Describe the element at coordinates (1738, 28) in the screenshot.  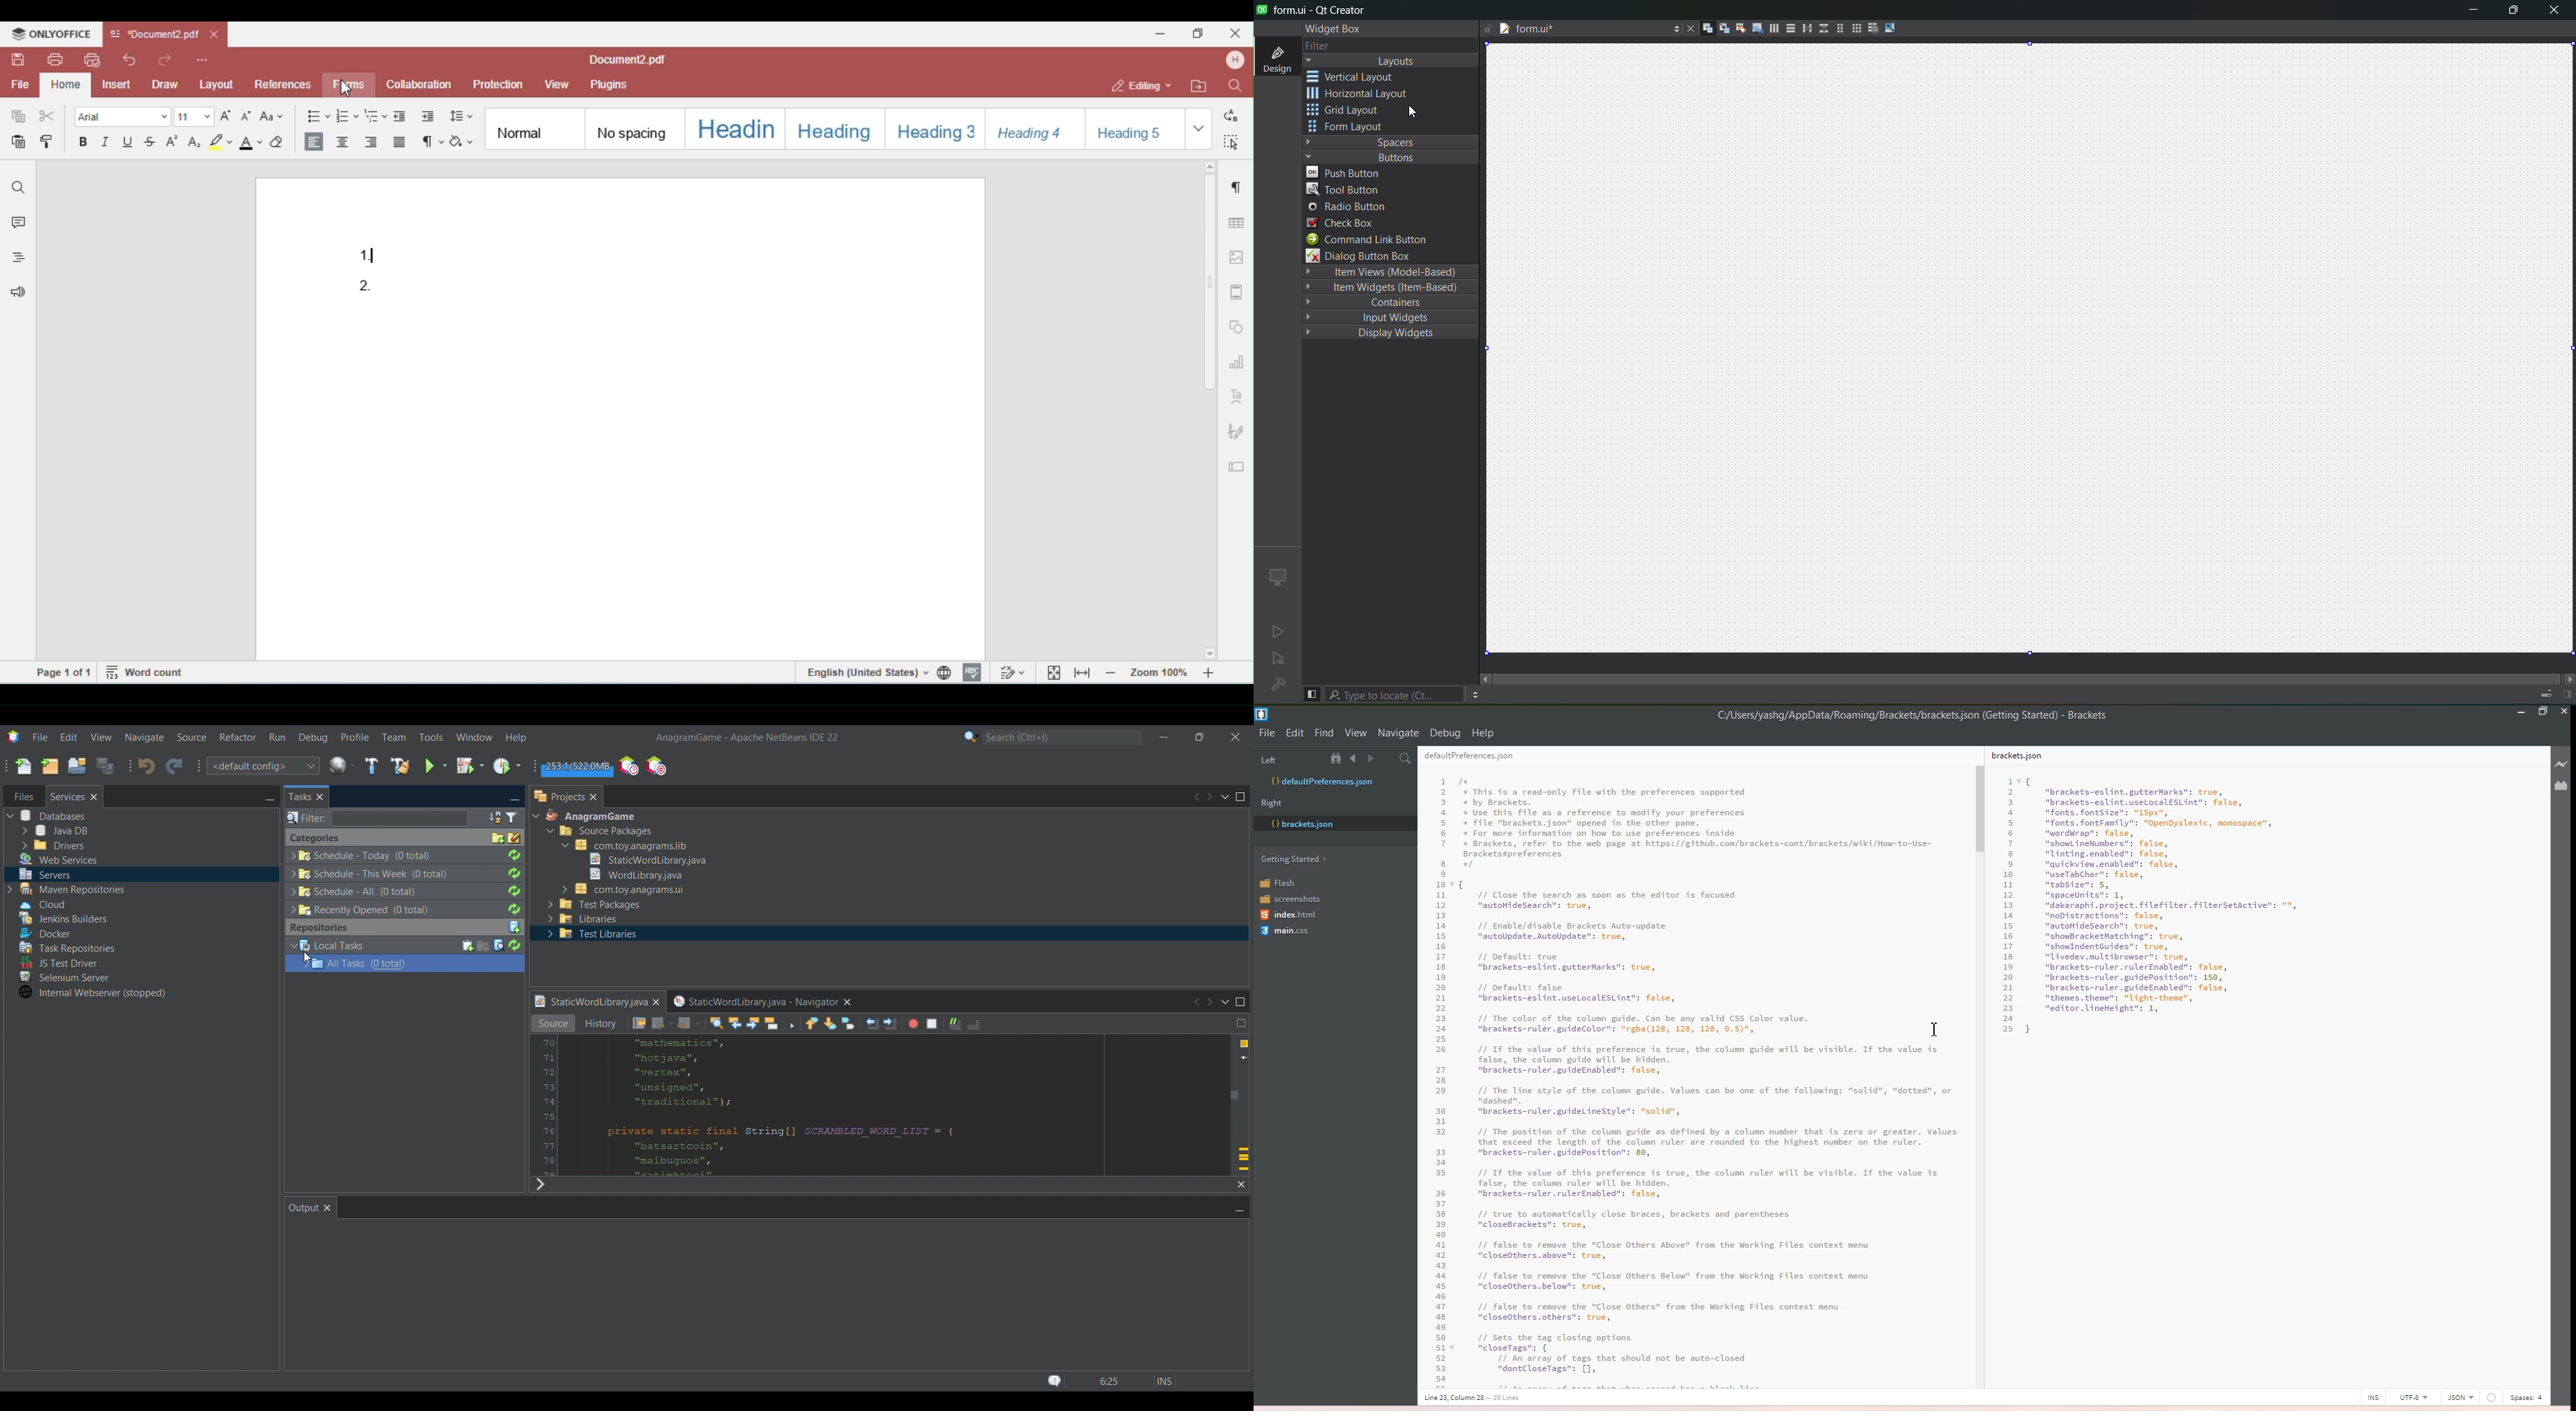
I see `edit buddies` at that location.